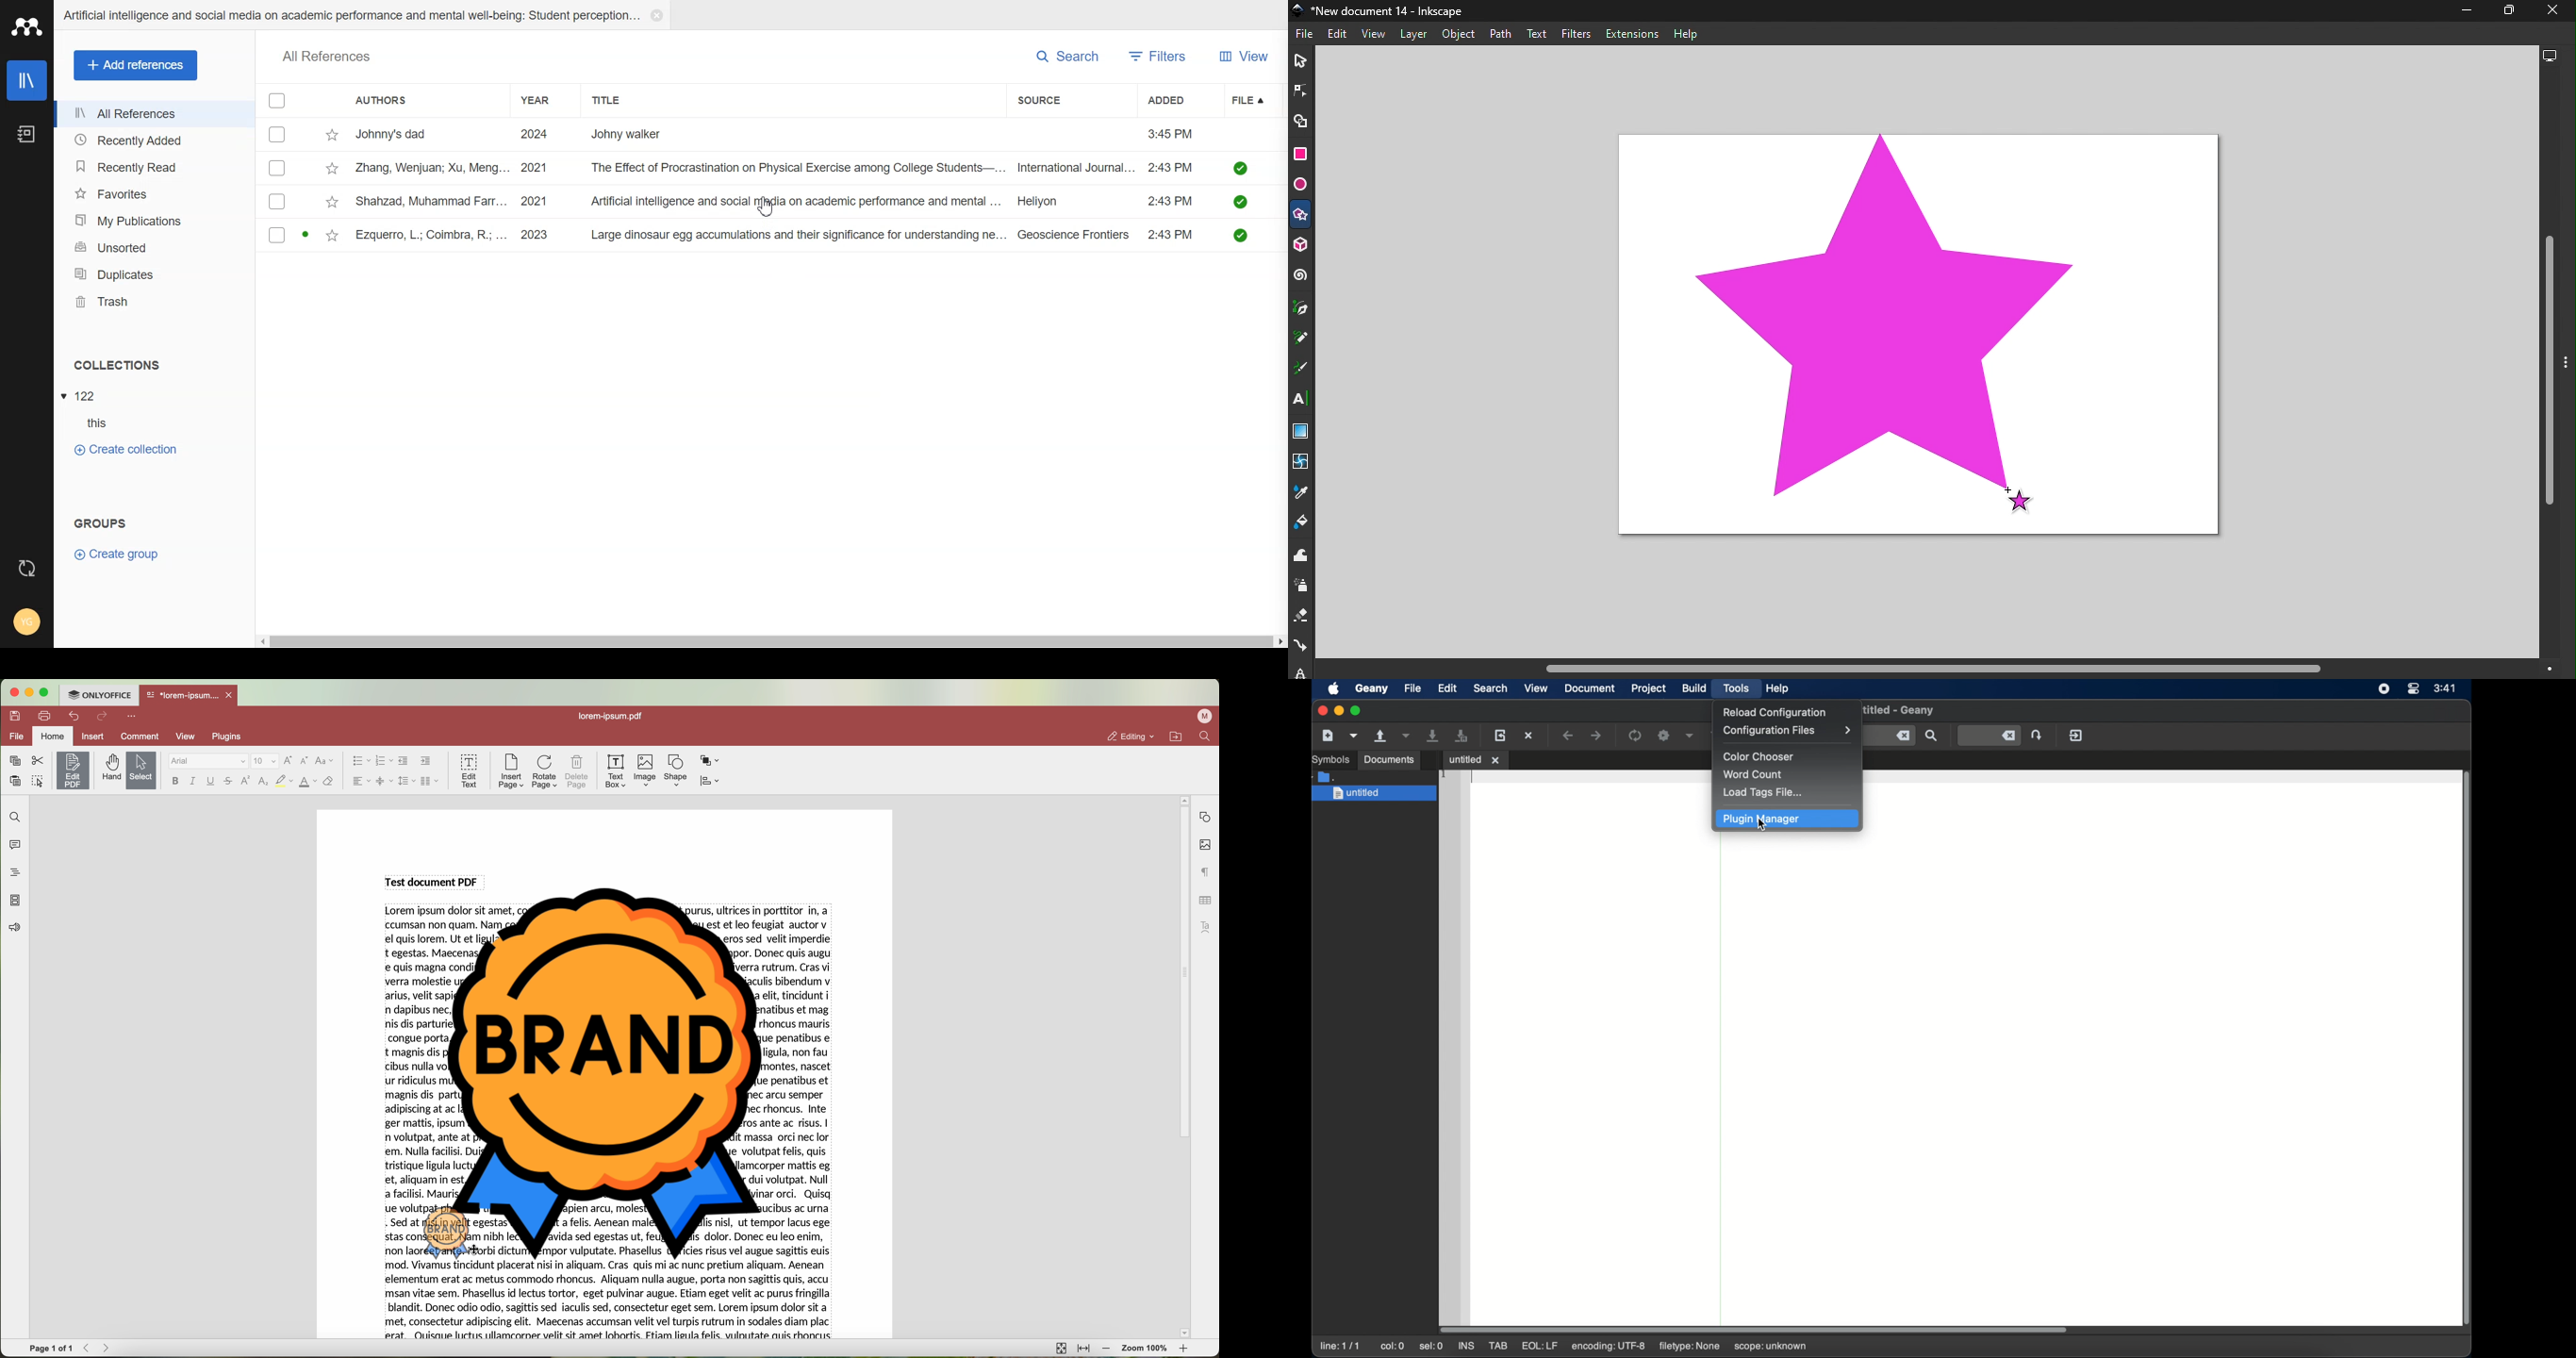 The image size is (2576, 1372). Describe the element at coordinates (324, 761) in the screenshot. I see `change case` at that location.